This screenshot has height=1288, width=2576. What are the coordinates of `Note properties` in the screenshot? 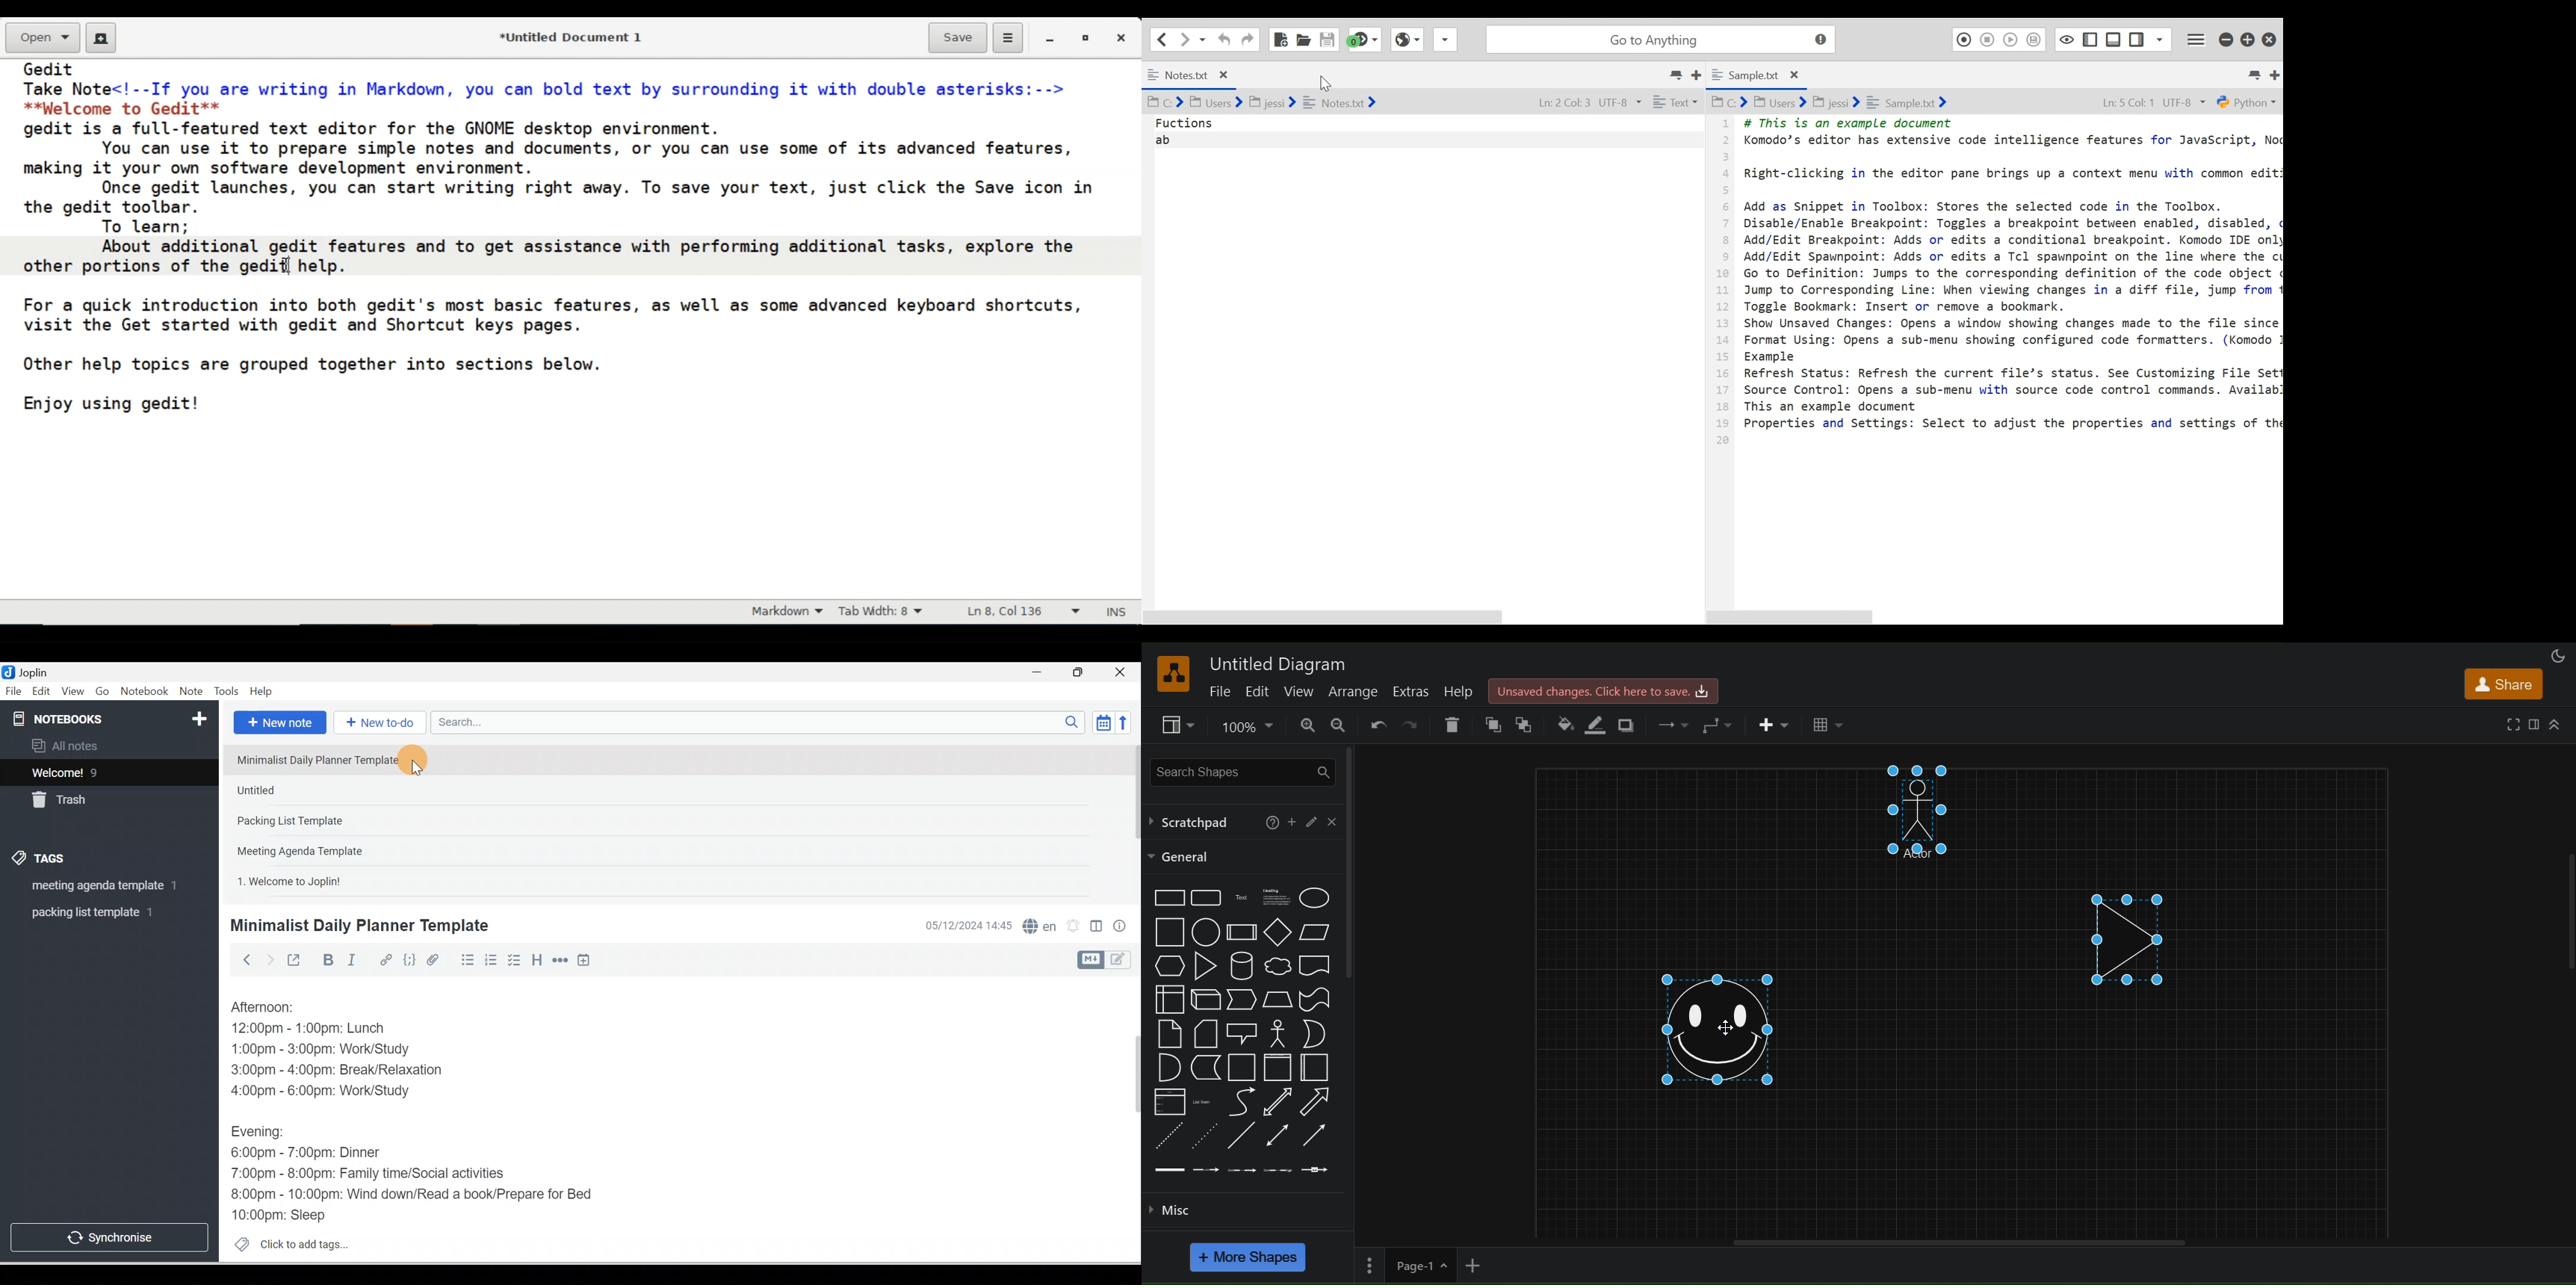 It's located at (1121, 927).